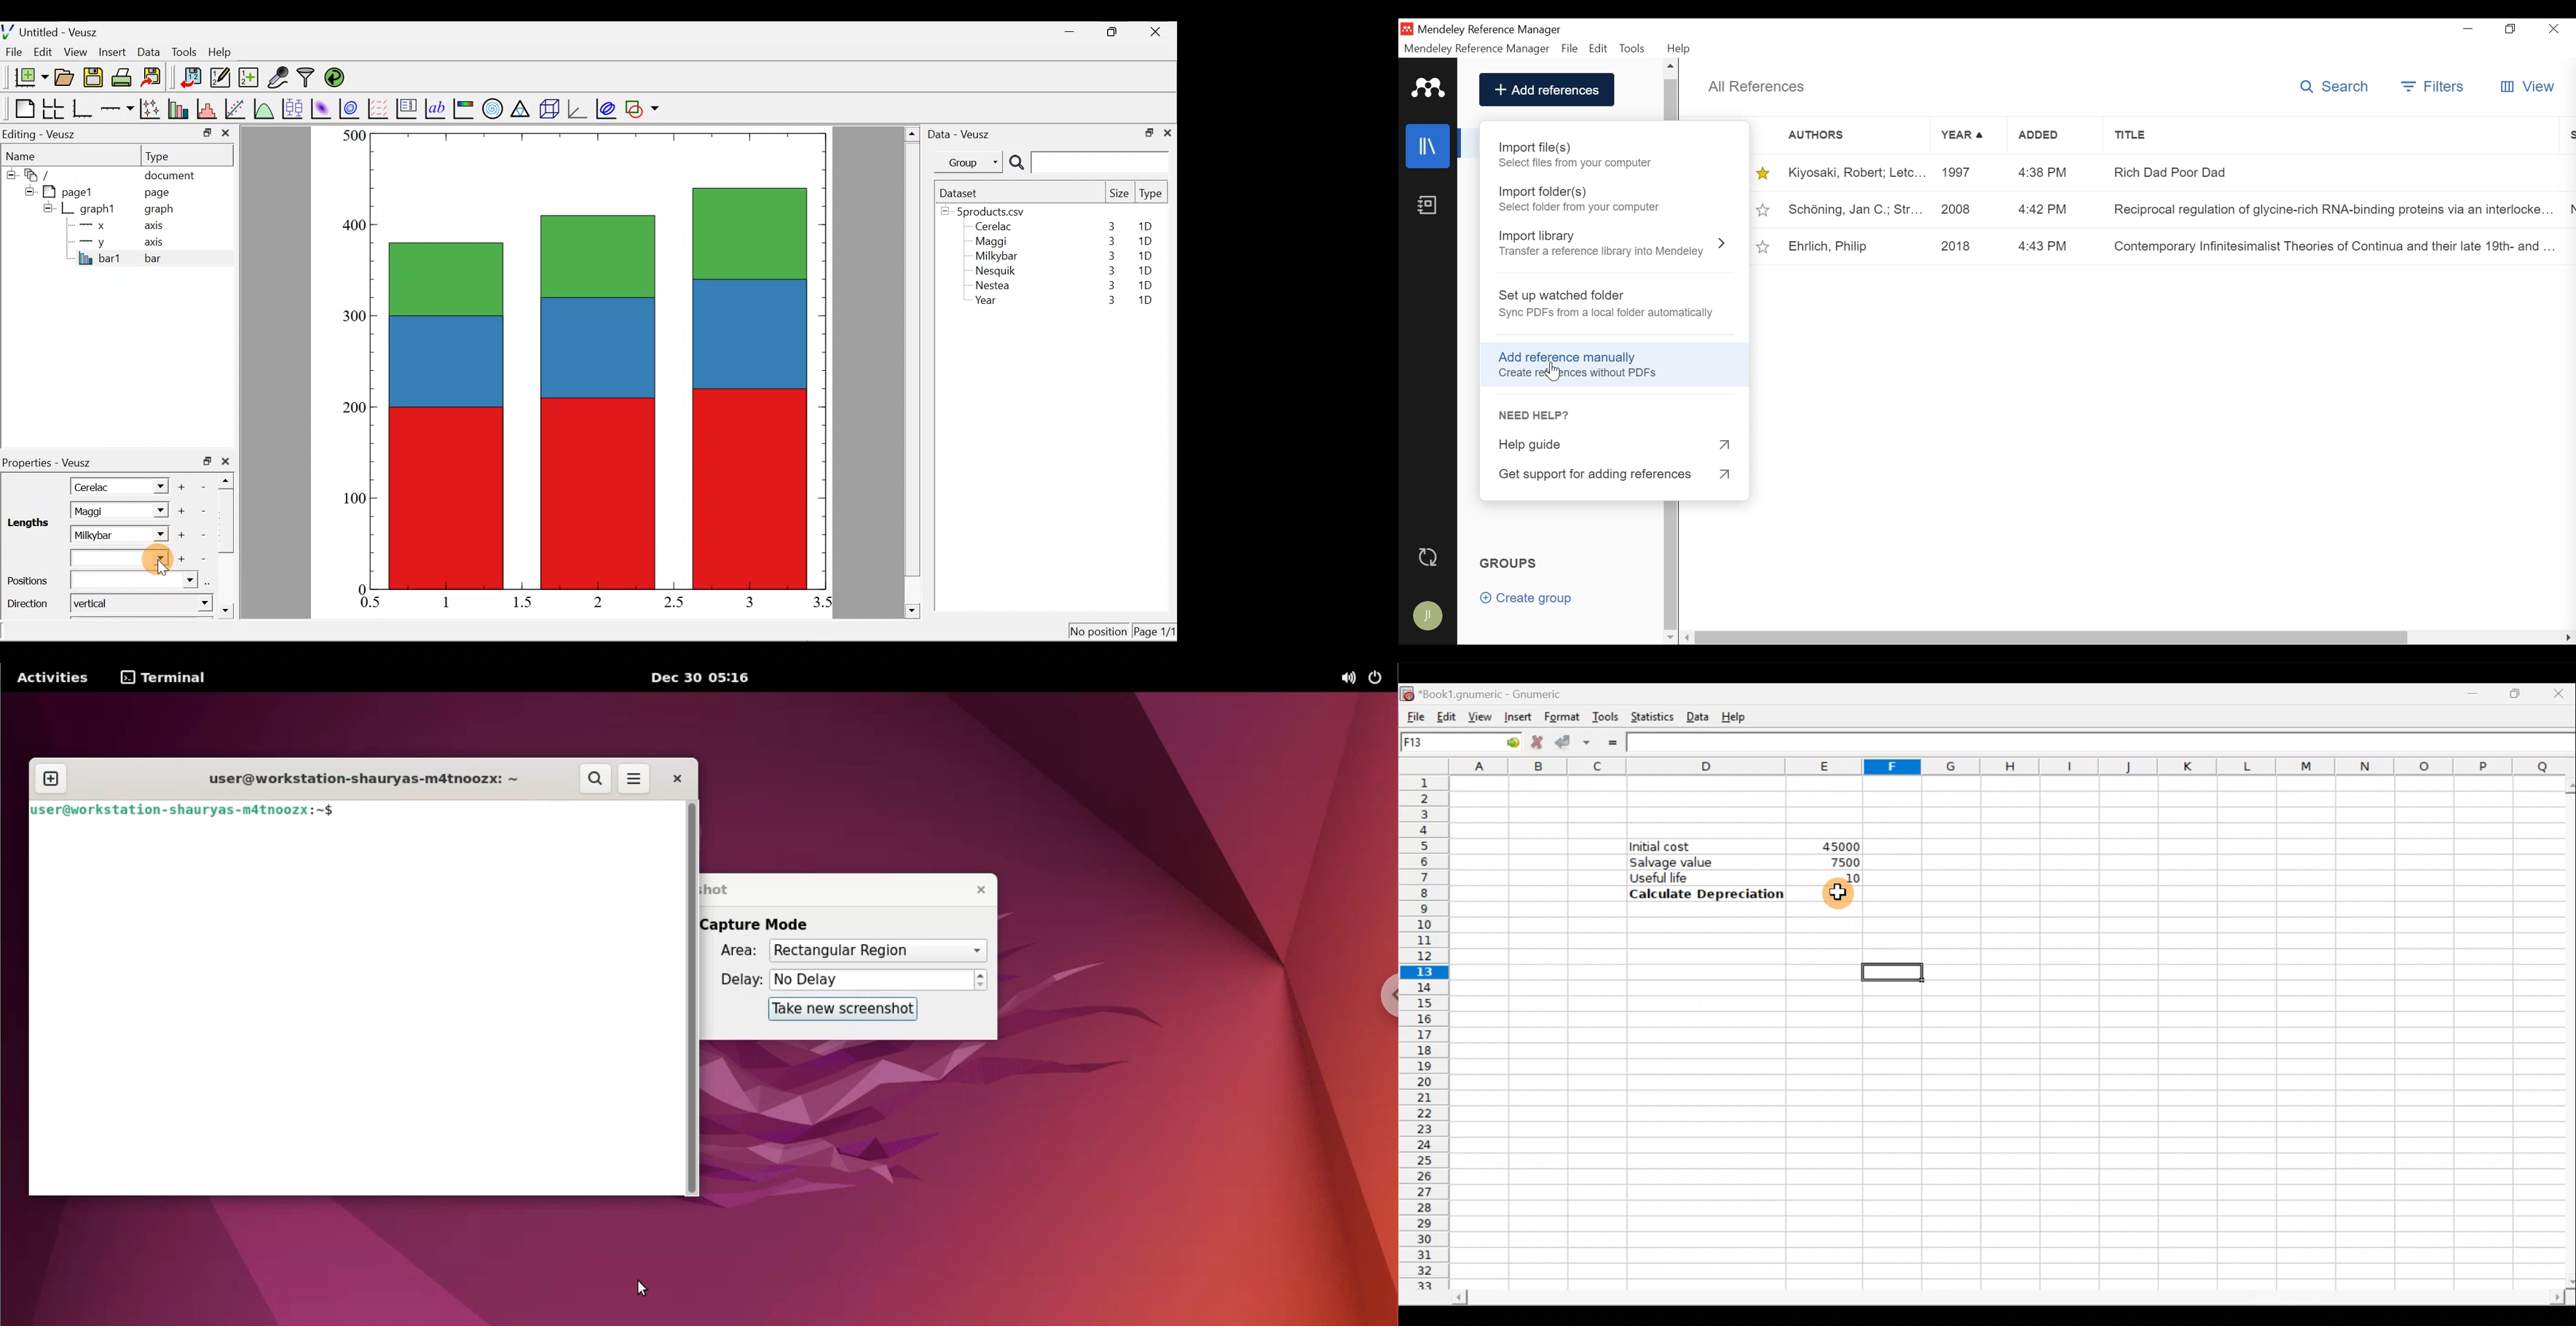  Describe the element at coordinates (10, 173) in the screenshot. I see `hide` at that location.